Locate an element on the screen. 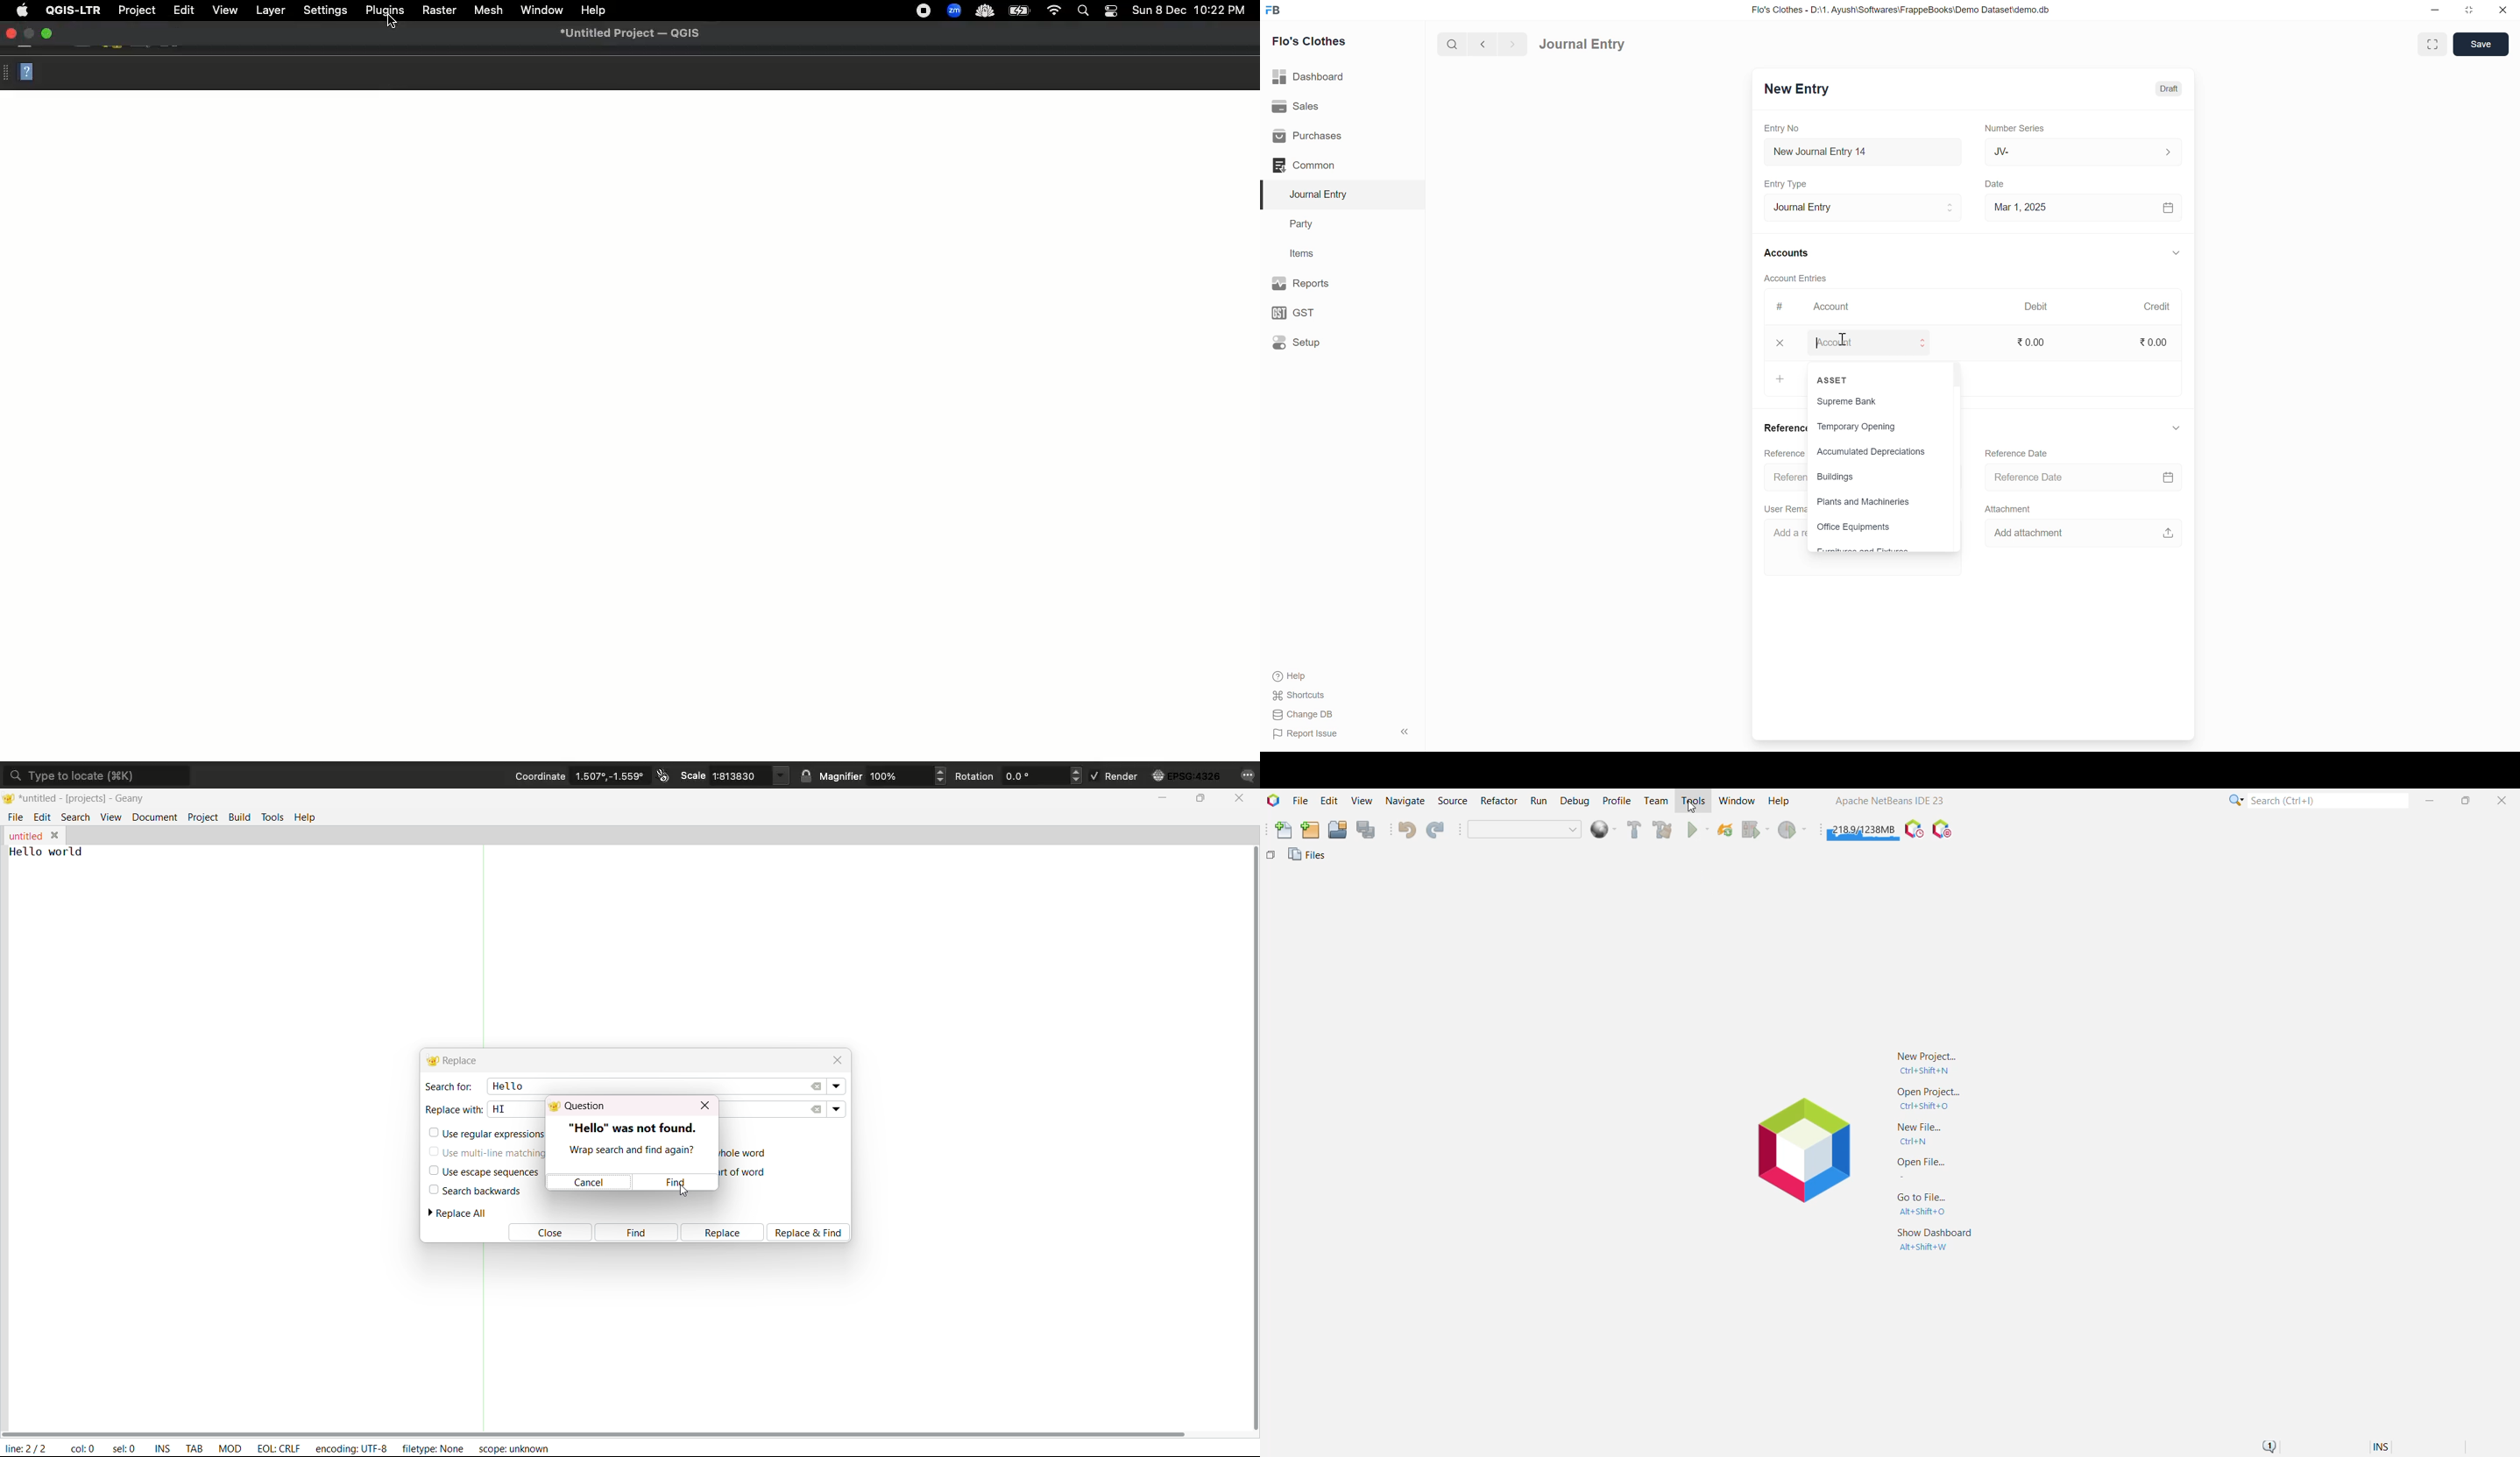  Supreme Bank is located at coordinates (1852, 401).